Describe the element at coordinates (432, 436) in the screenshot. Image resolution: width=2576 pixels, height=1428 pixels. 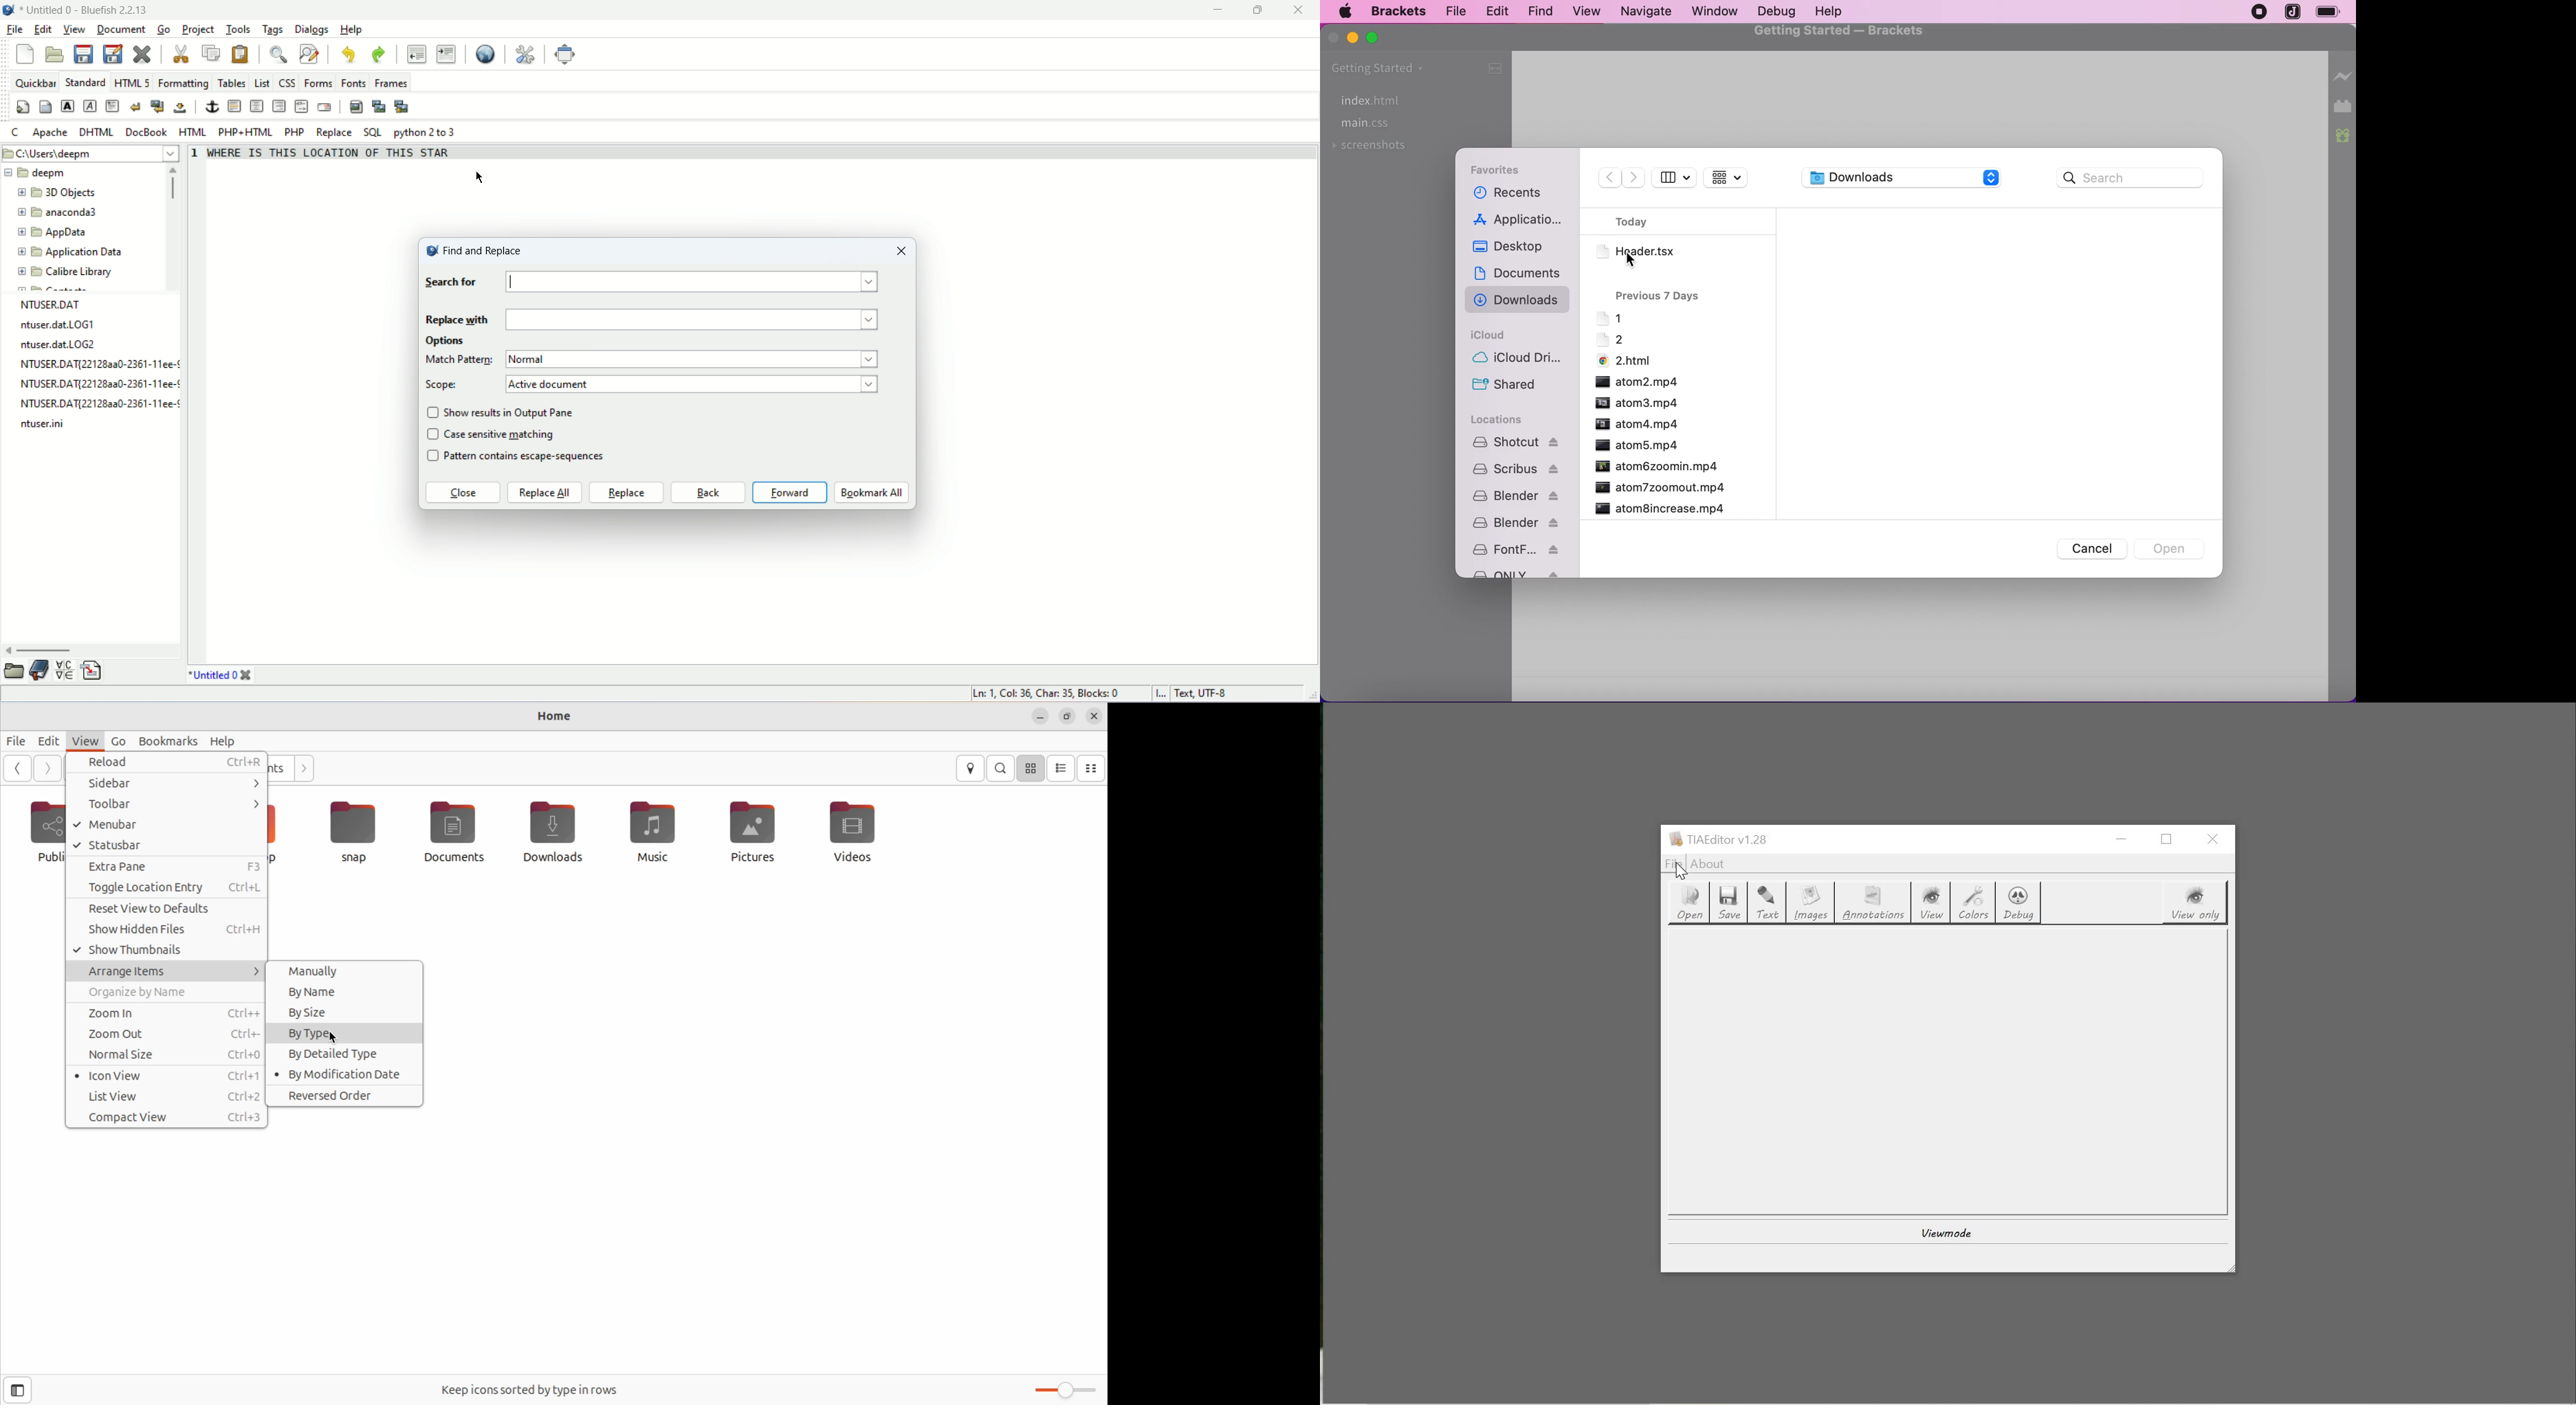
I see `checkbox` at that location.